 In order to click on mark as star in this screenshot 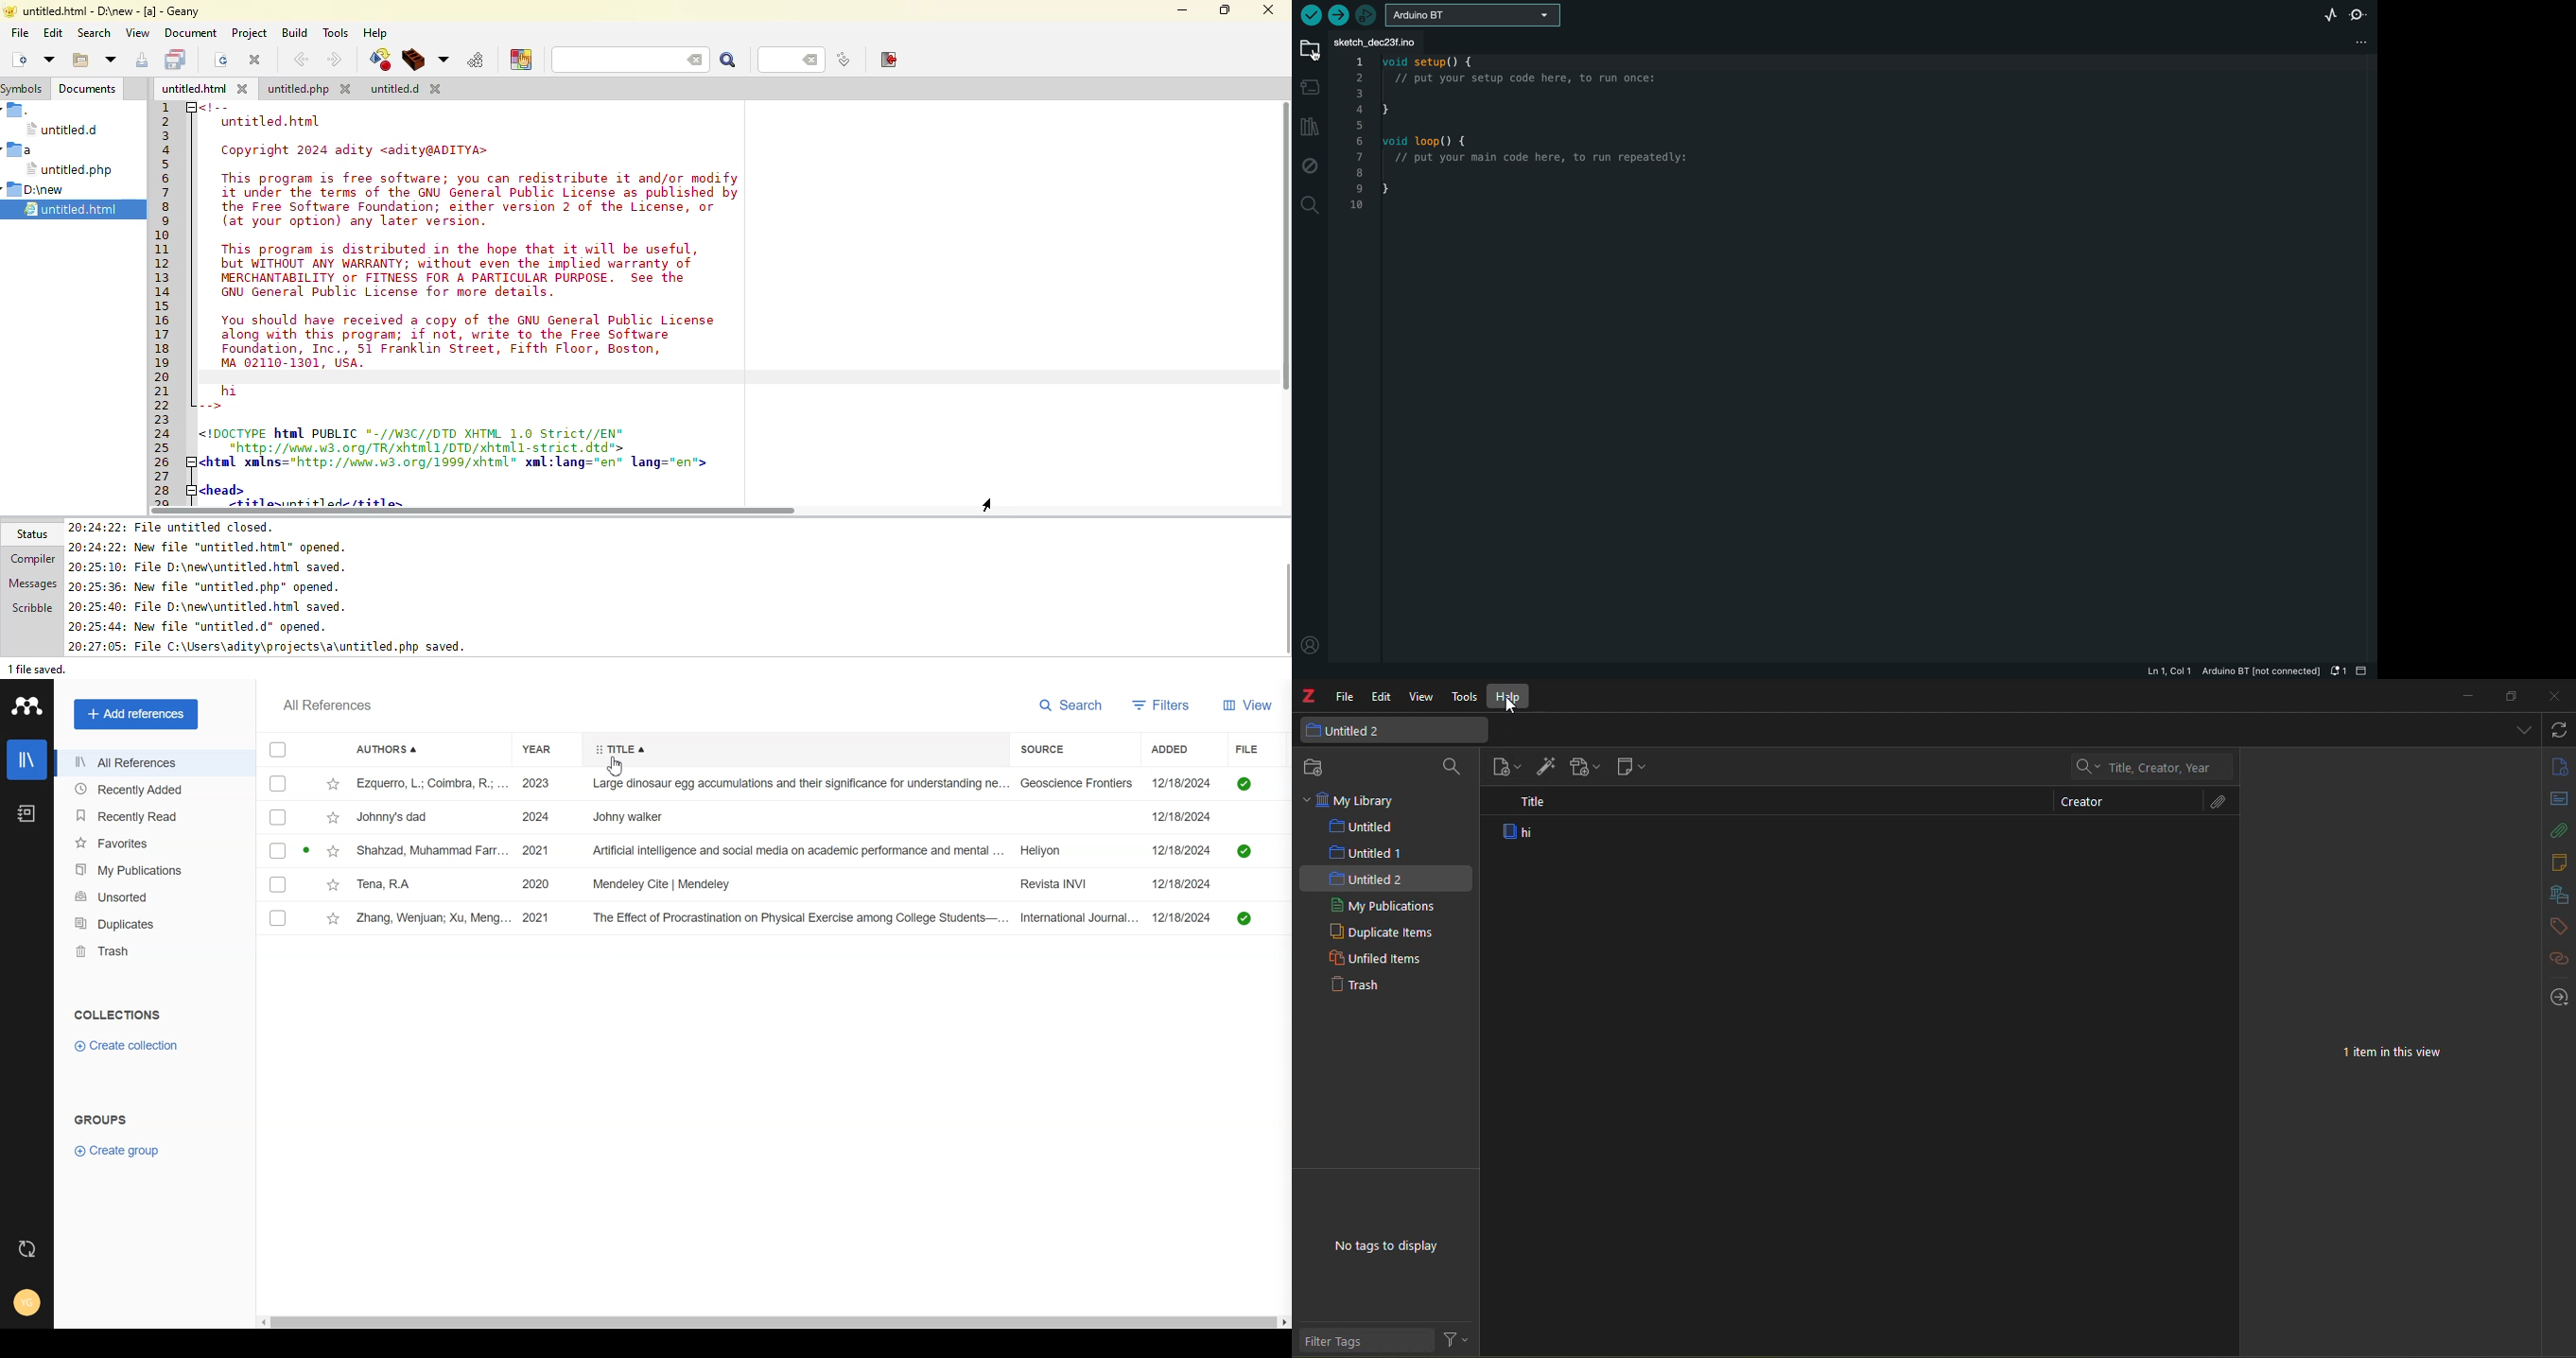, I will do `click(332, 885)`.